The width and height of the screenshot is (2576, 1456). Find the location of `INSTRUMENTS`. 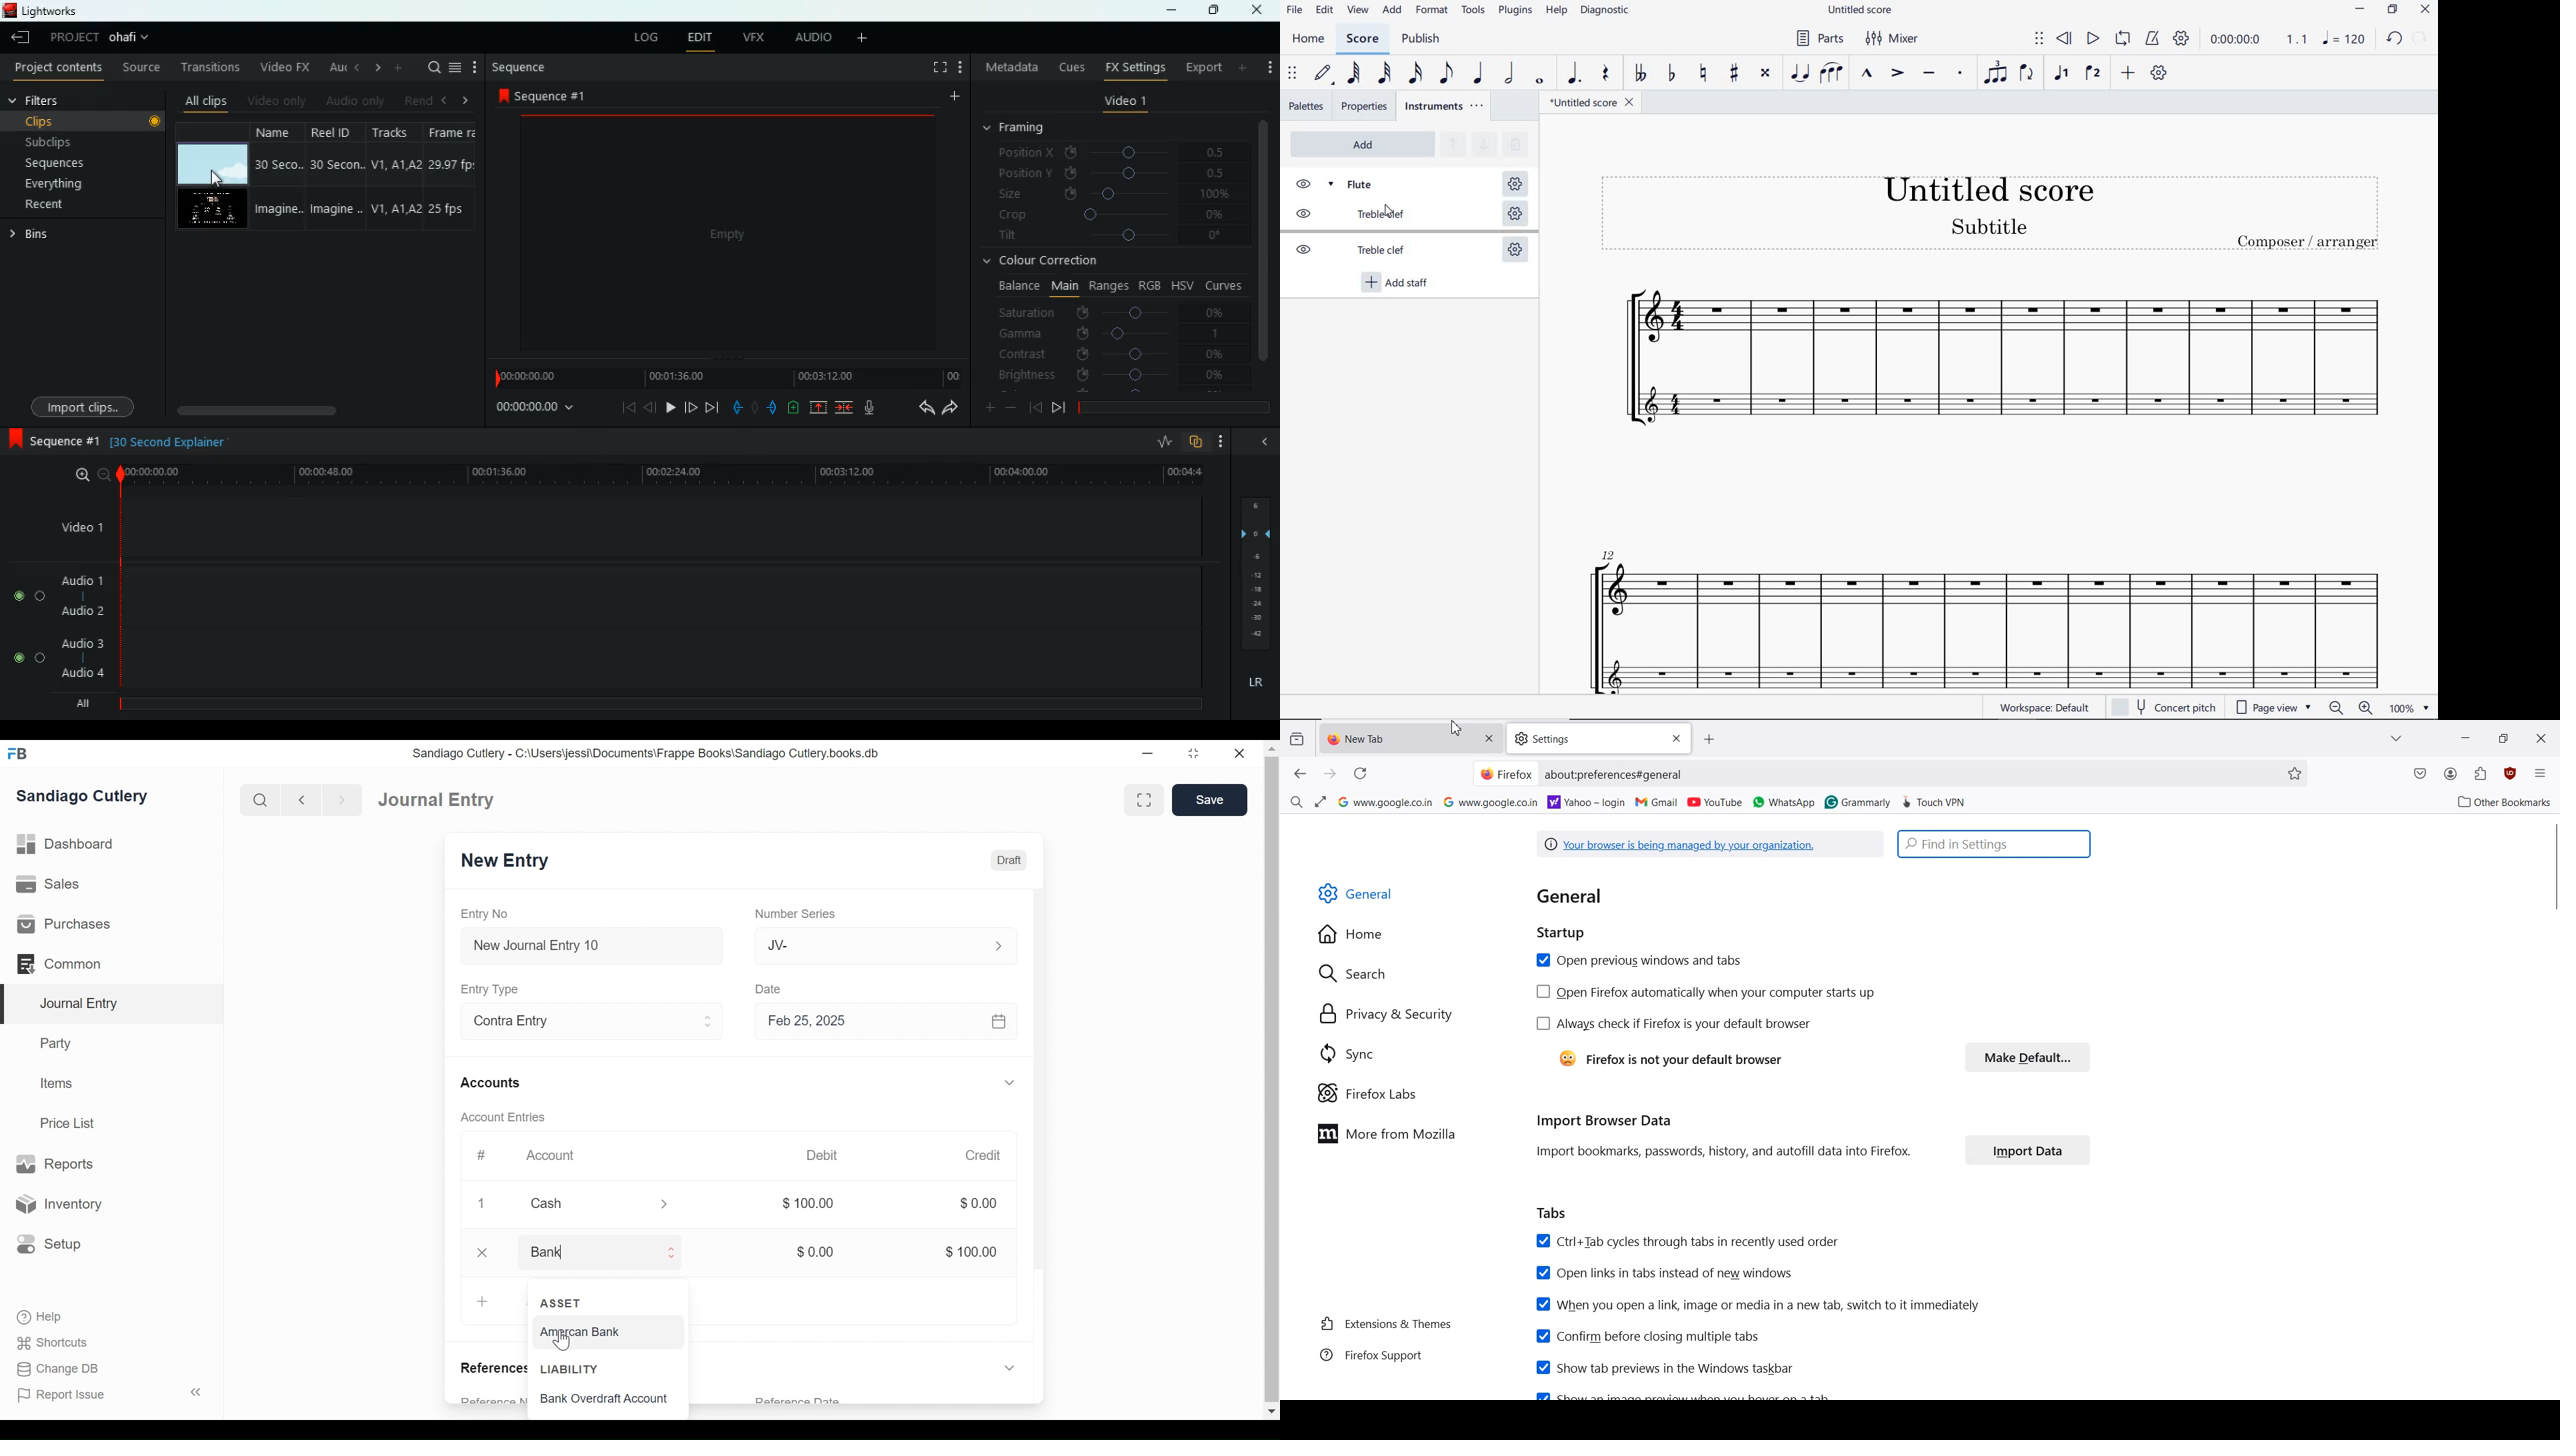

INSTRUMENTS is located at coordinates (1446, 107).